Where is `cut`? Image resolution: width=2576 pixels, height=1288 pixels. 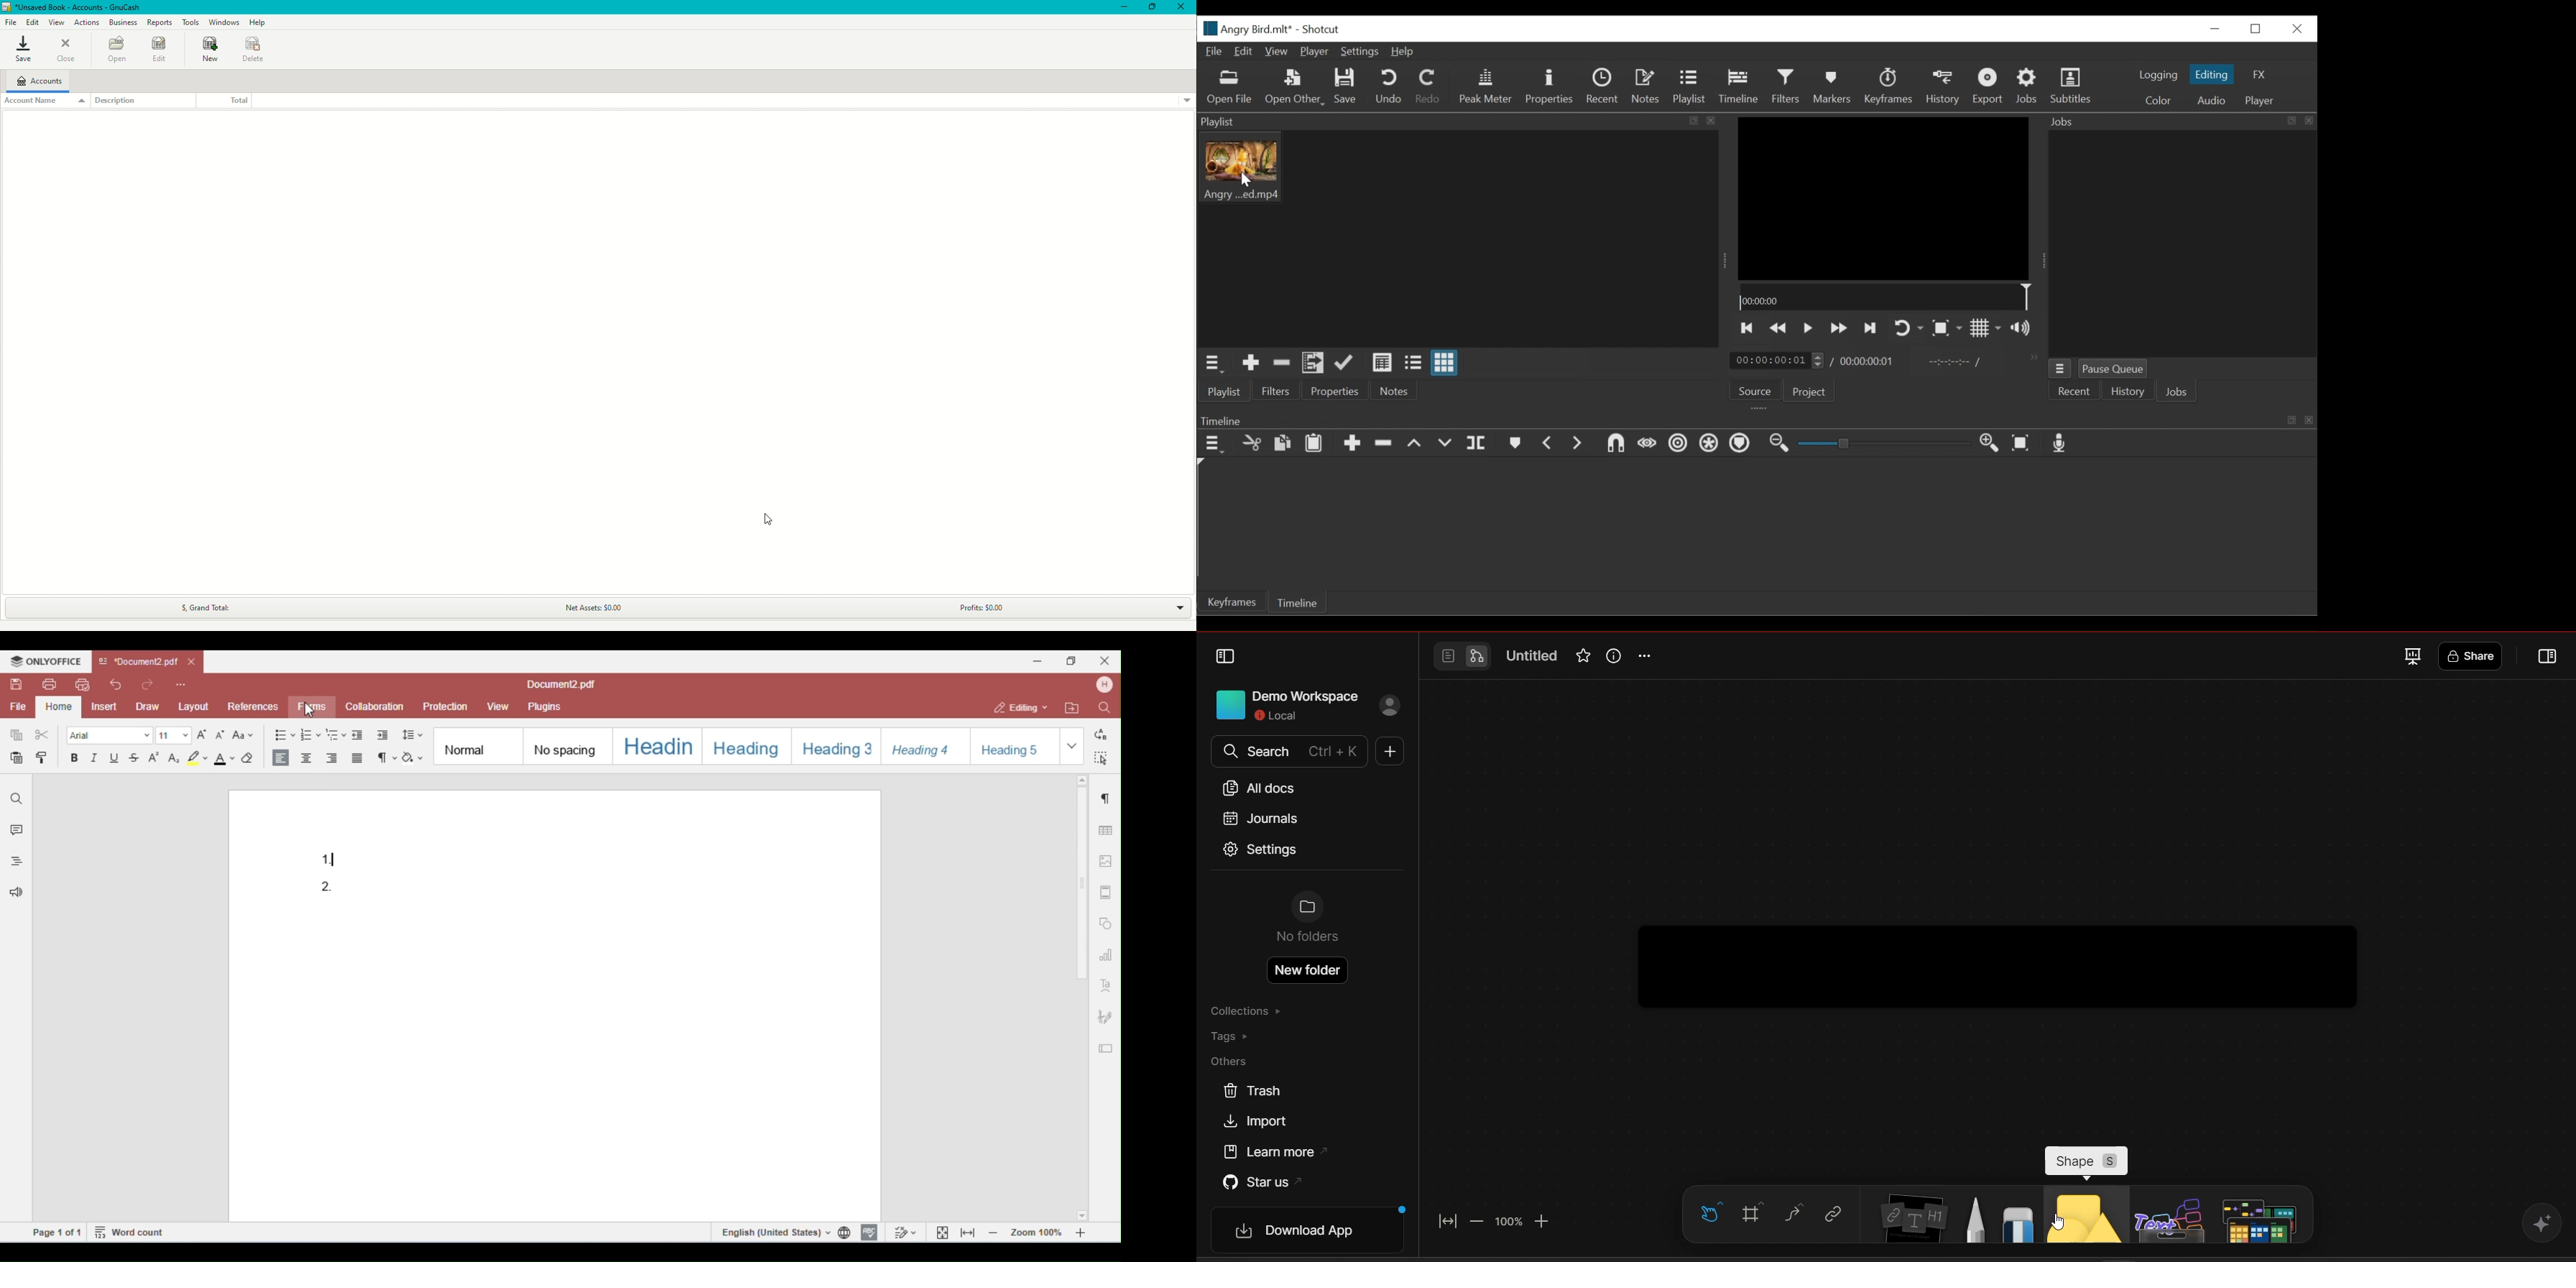 cut is located at coordinates (1251, 443).